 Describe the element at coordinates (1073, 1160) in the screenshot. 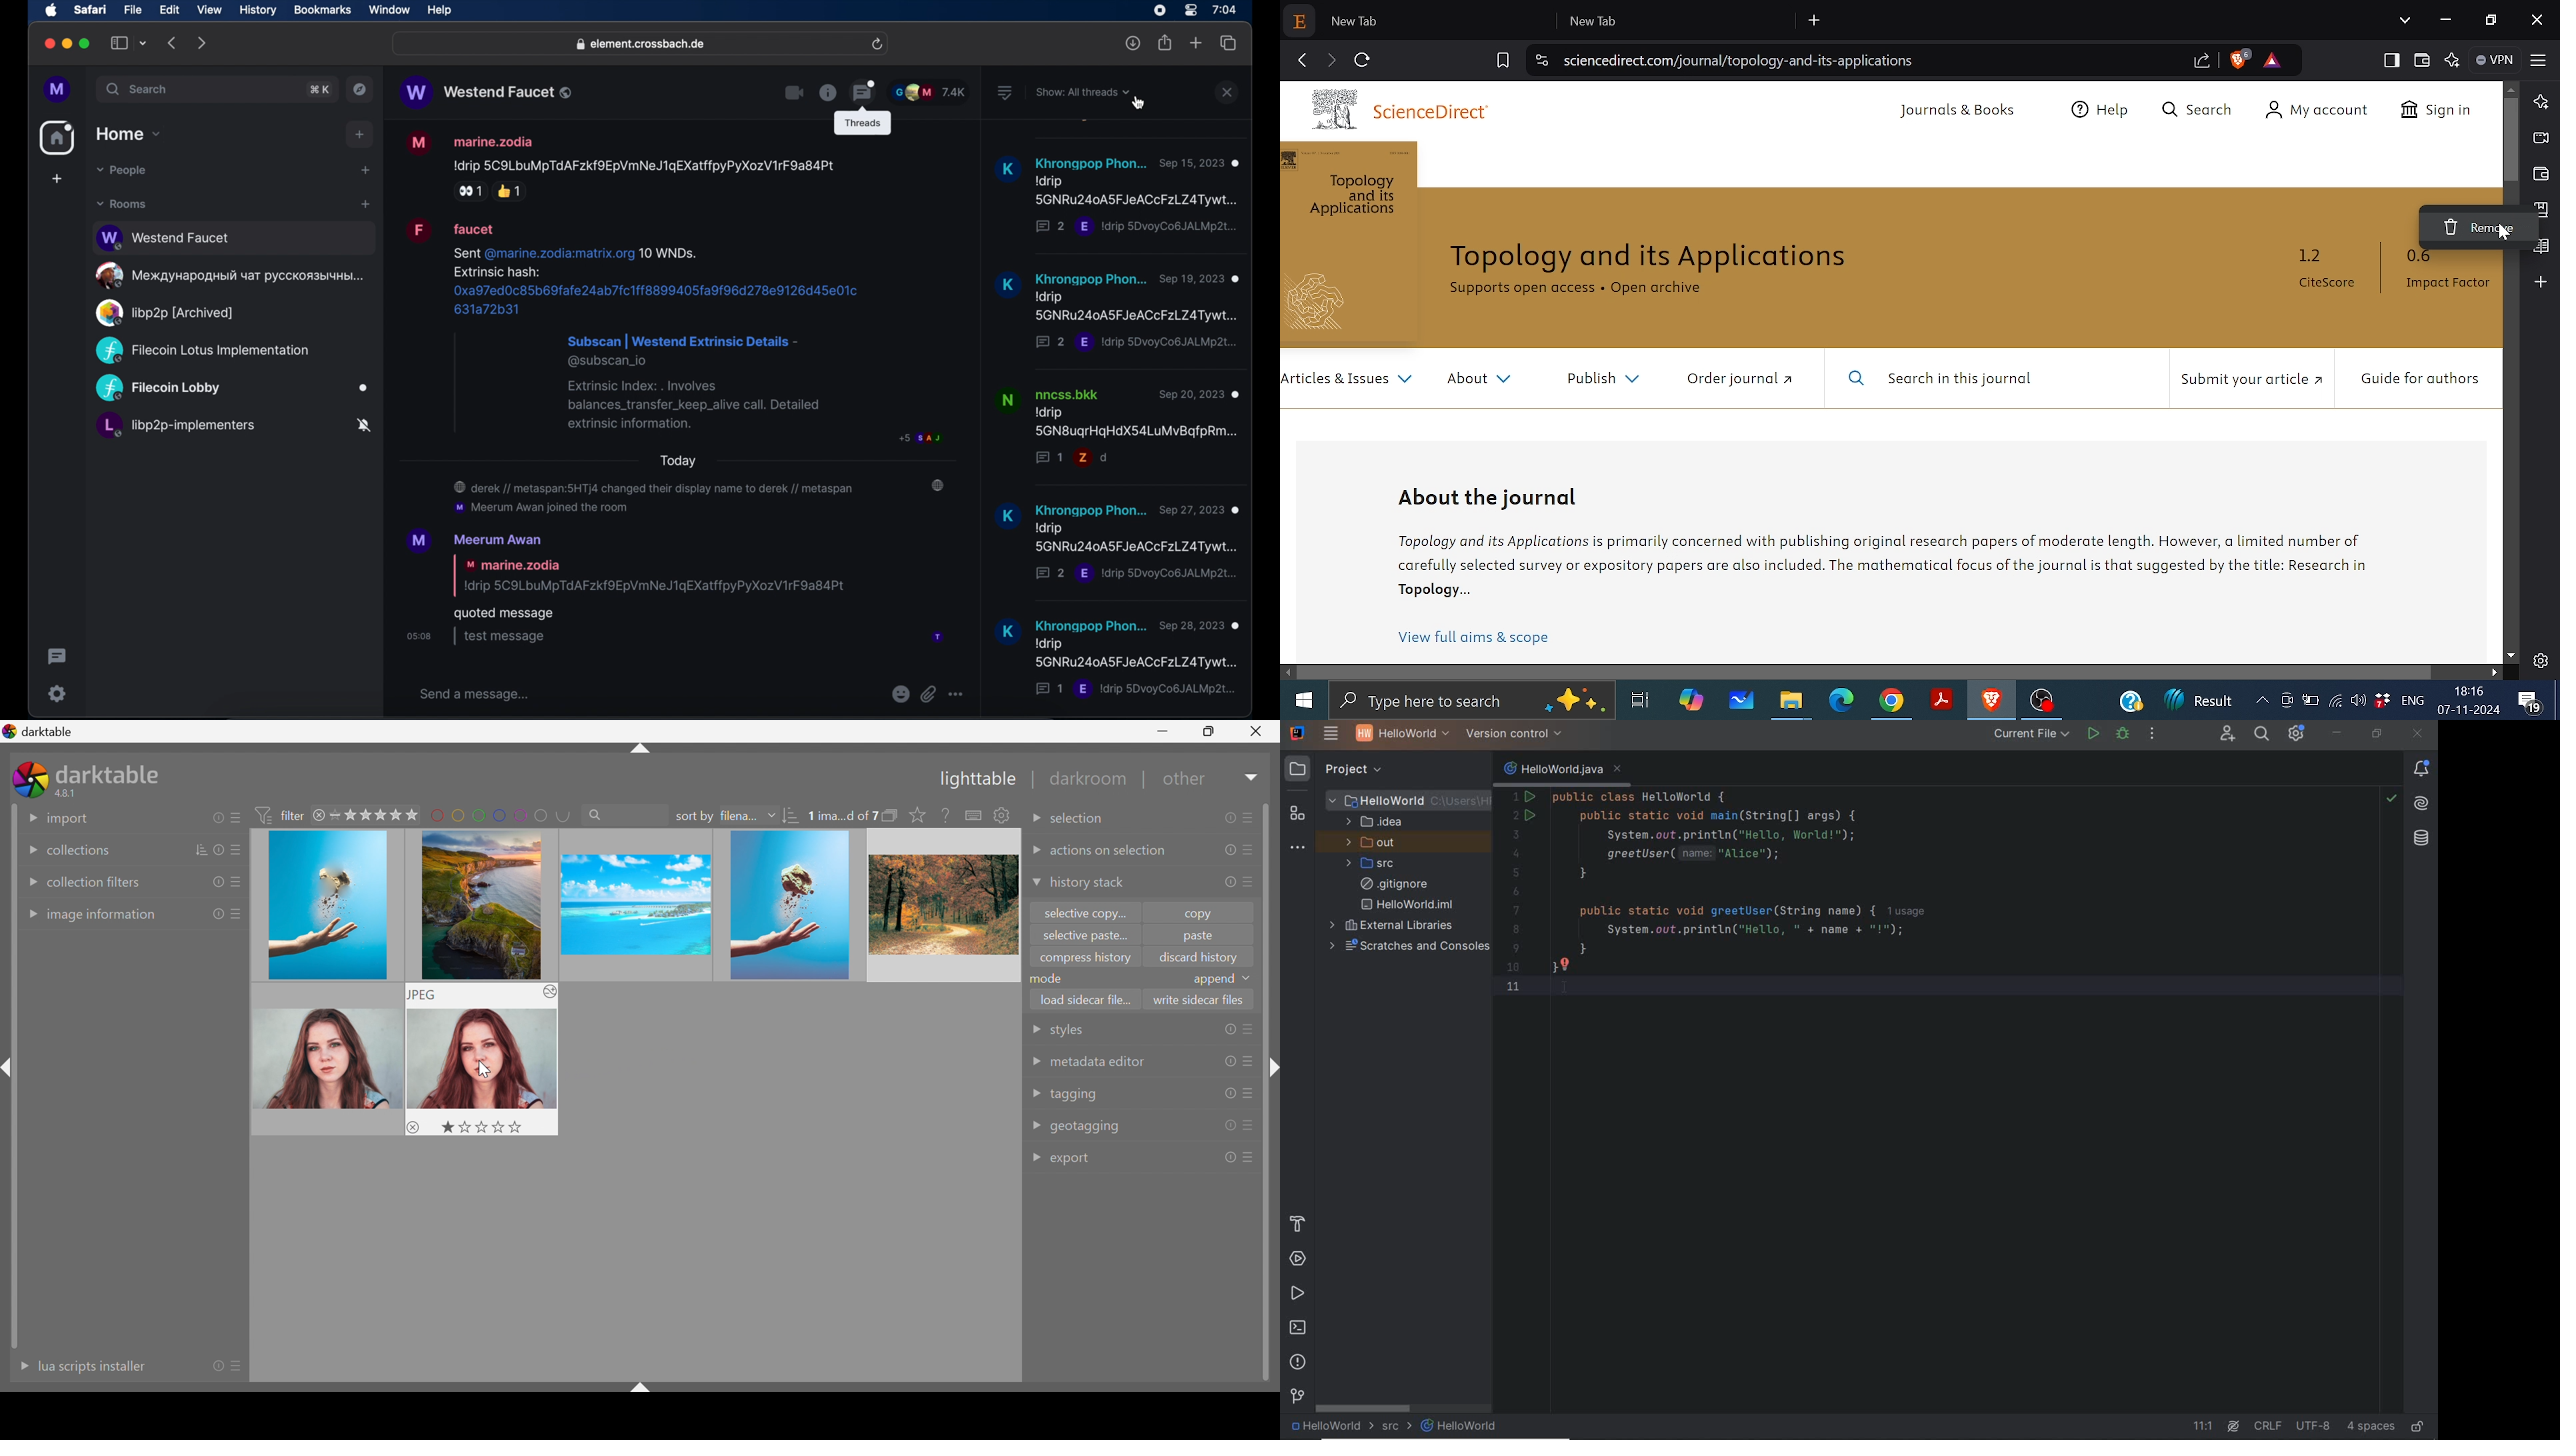

I see `export` at that location.